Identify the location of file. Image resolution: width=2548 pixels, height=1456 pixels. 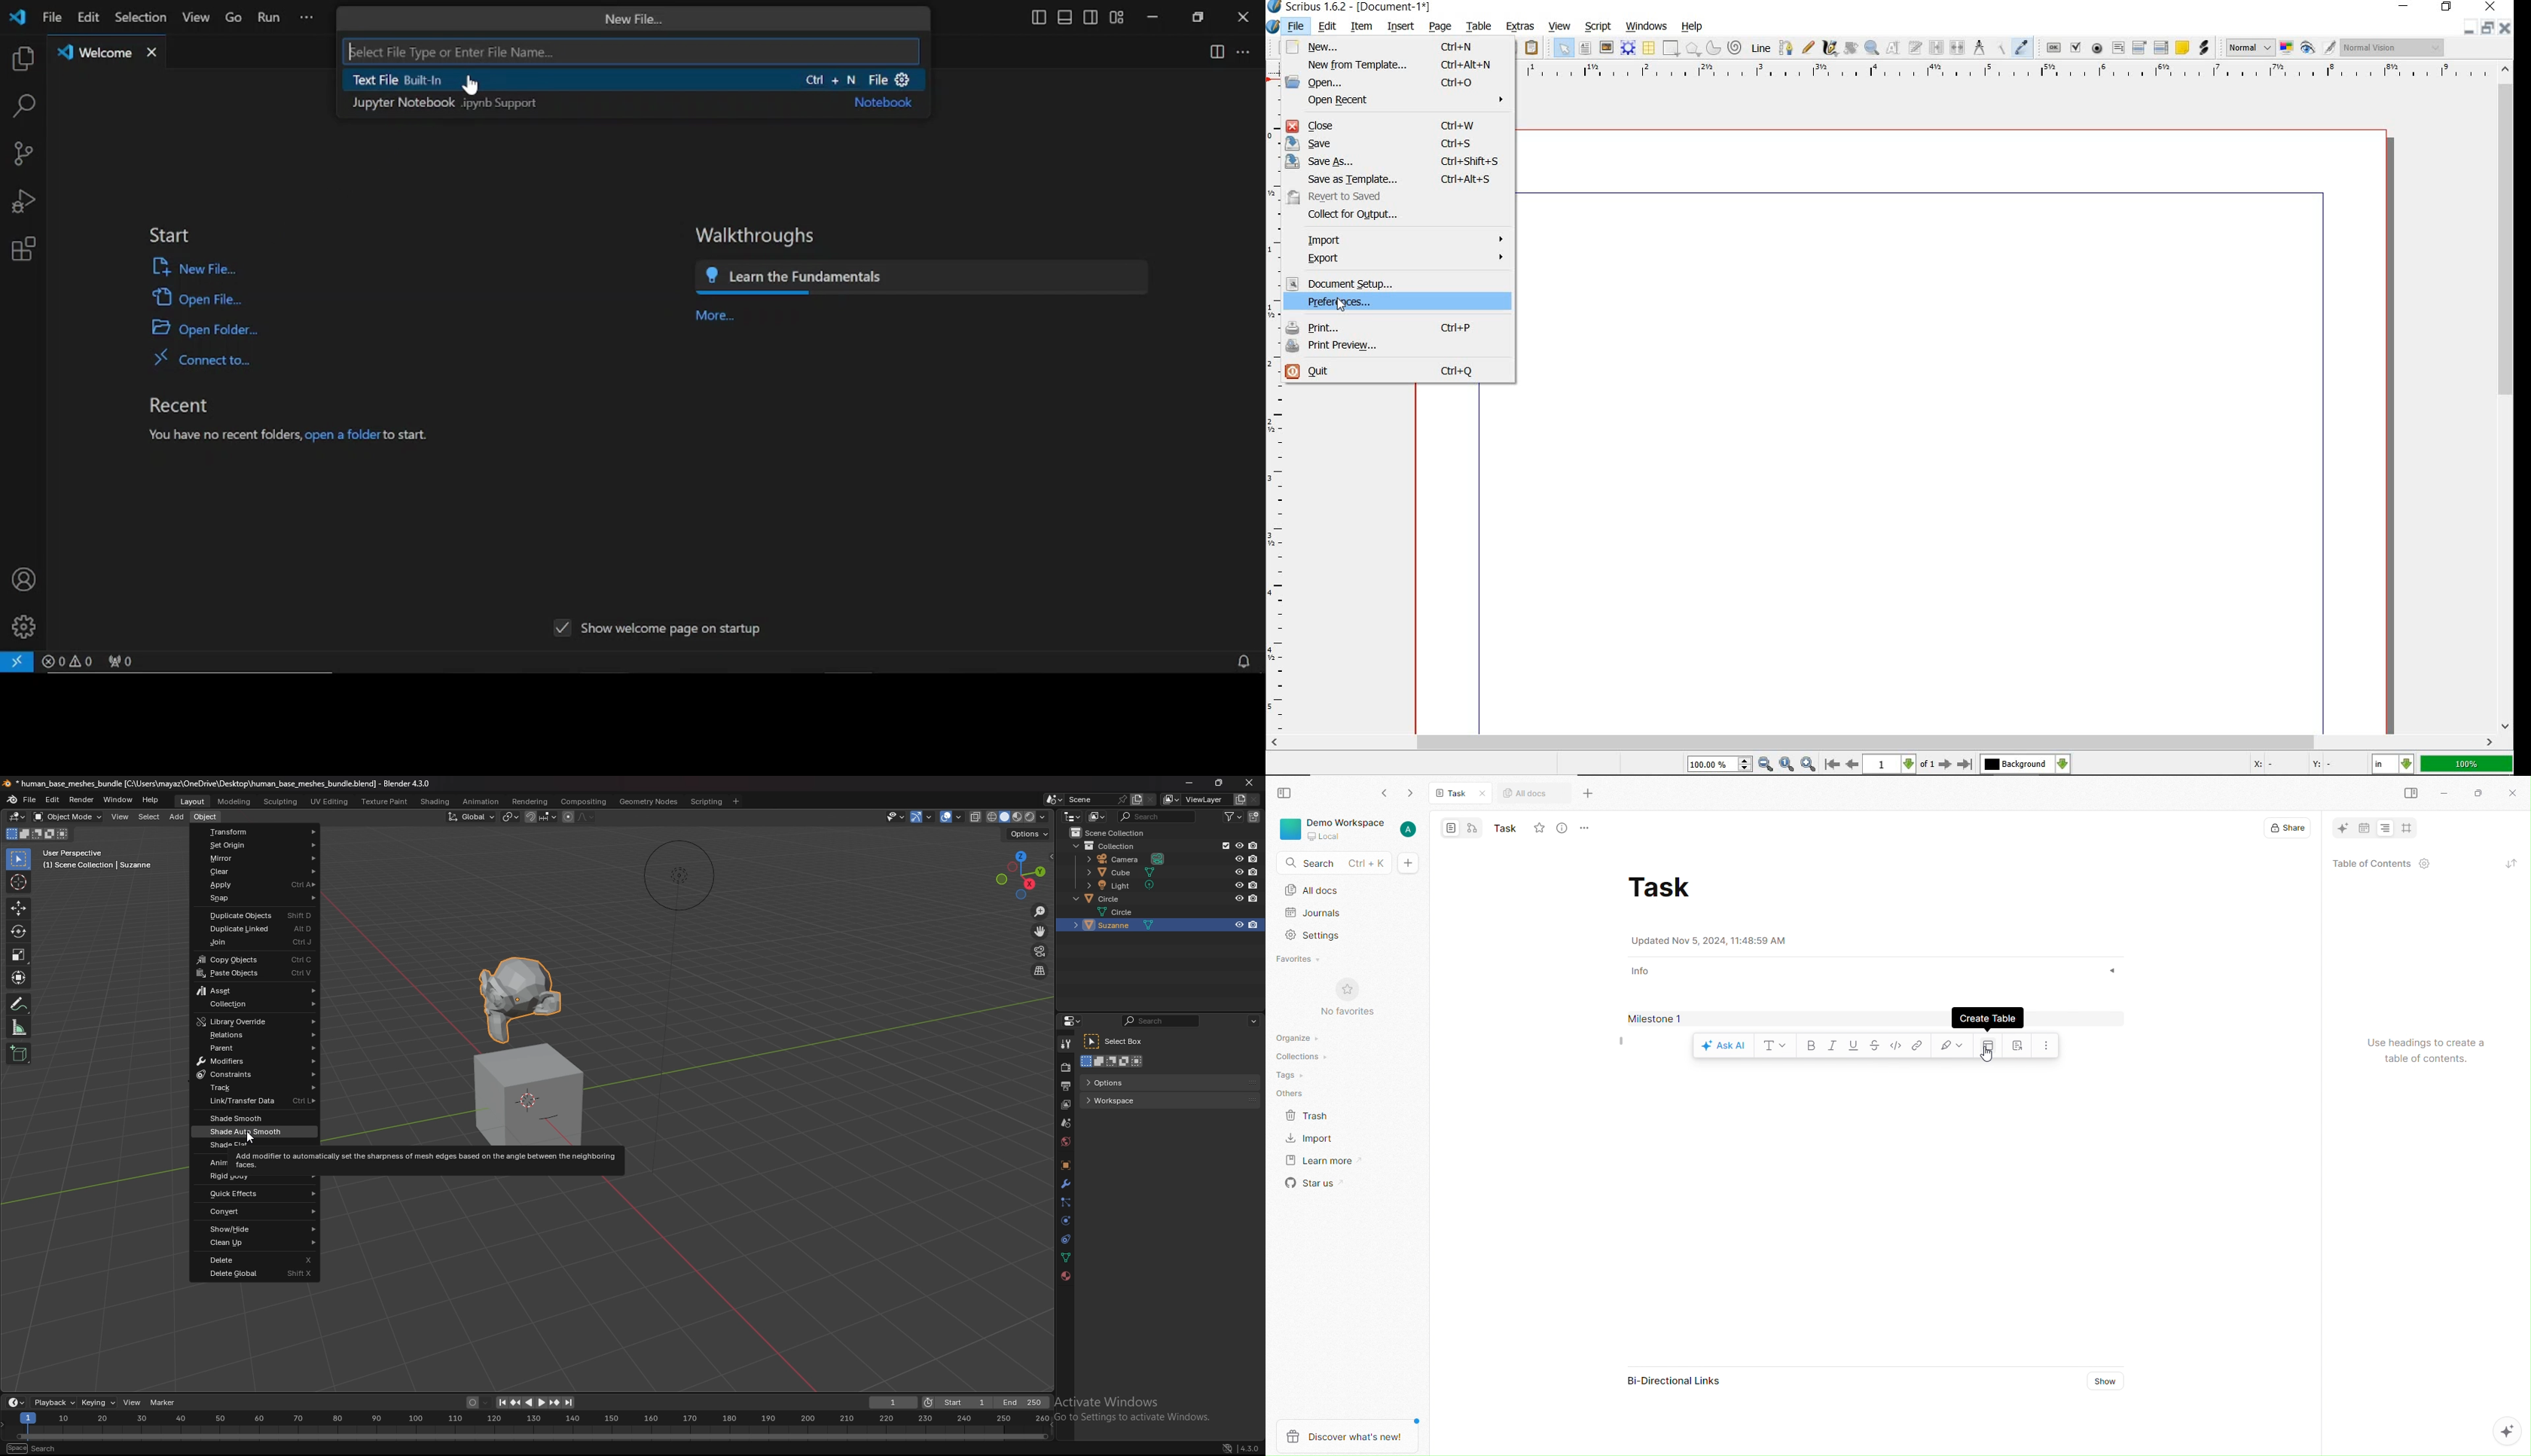
(51, 16).